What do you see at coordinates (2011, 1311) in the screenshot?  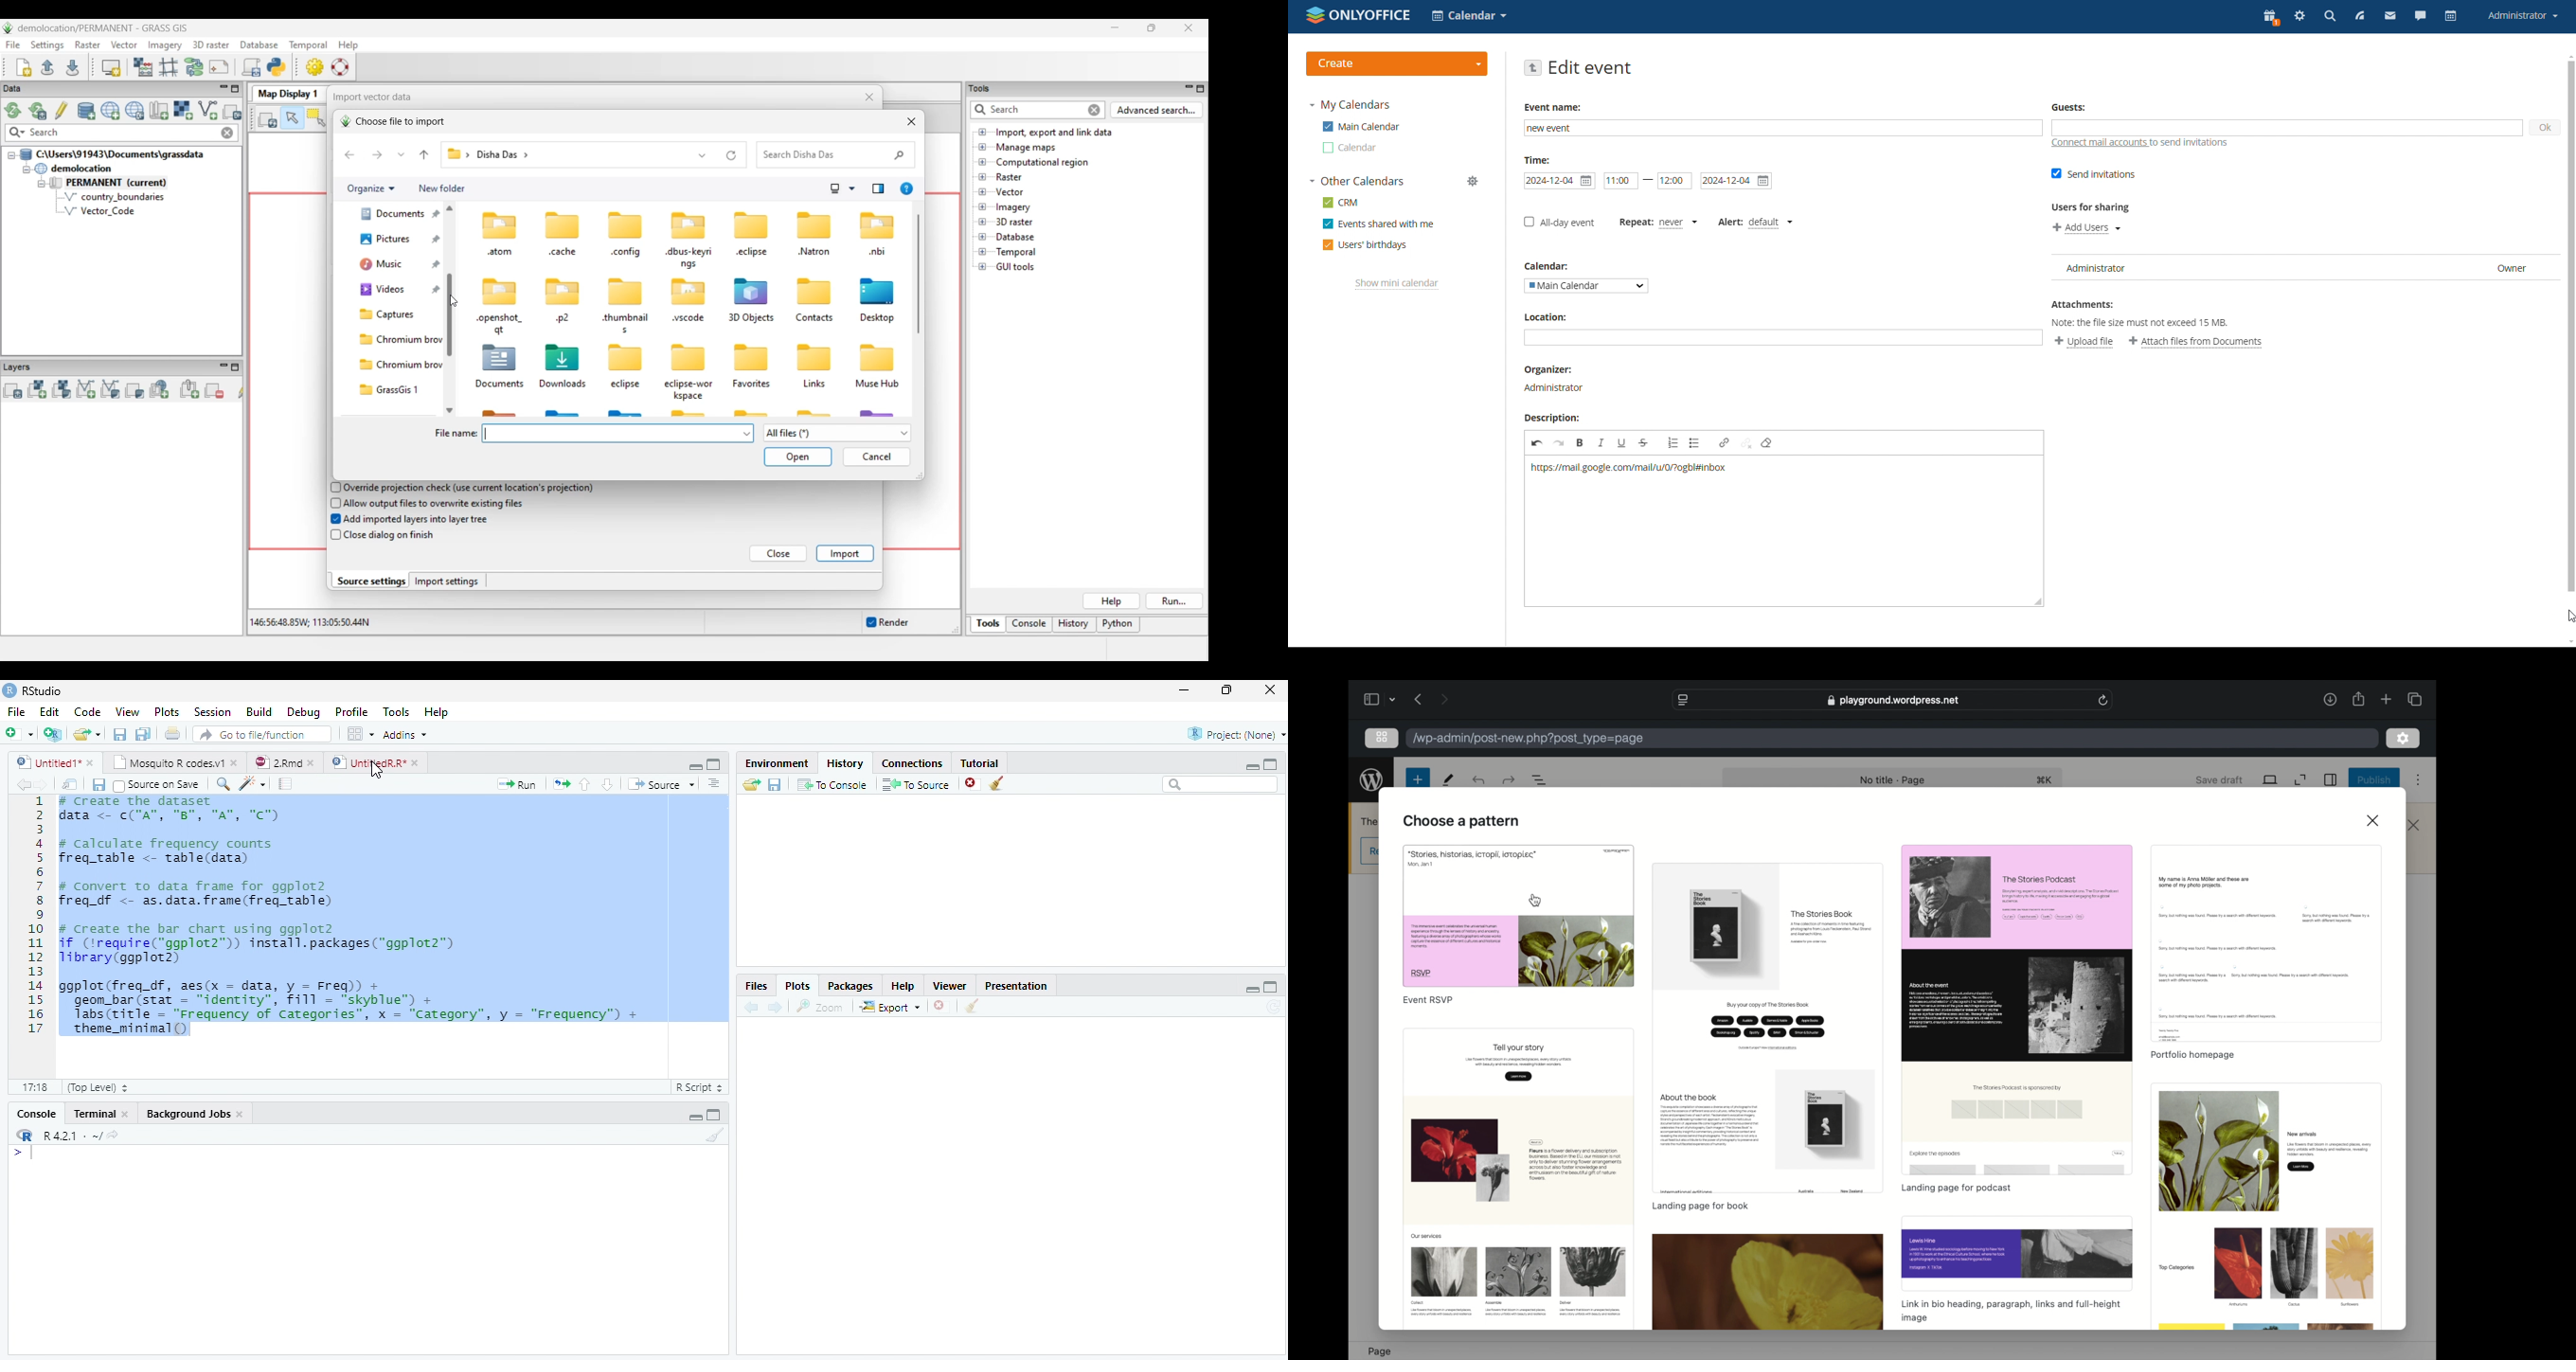 I see `link in bio, heading, paragraph, and full height image` at bounding box center [2011, 1311].